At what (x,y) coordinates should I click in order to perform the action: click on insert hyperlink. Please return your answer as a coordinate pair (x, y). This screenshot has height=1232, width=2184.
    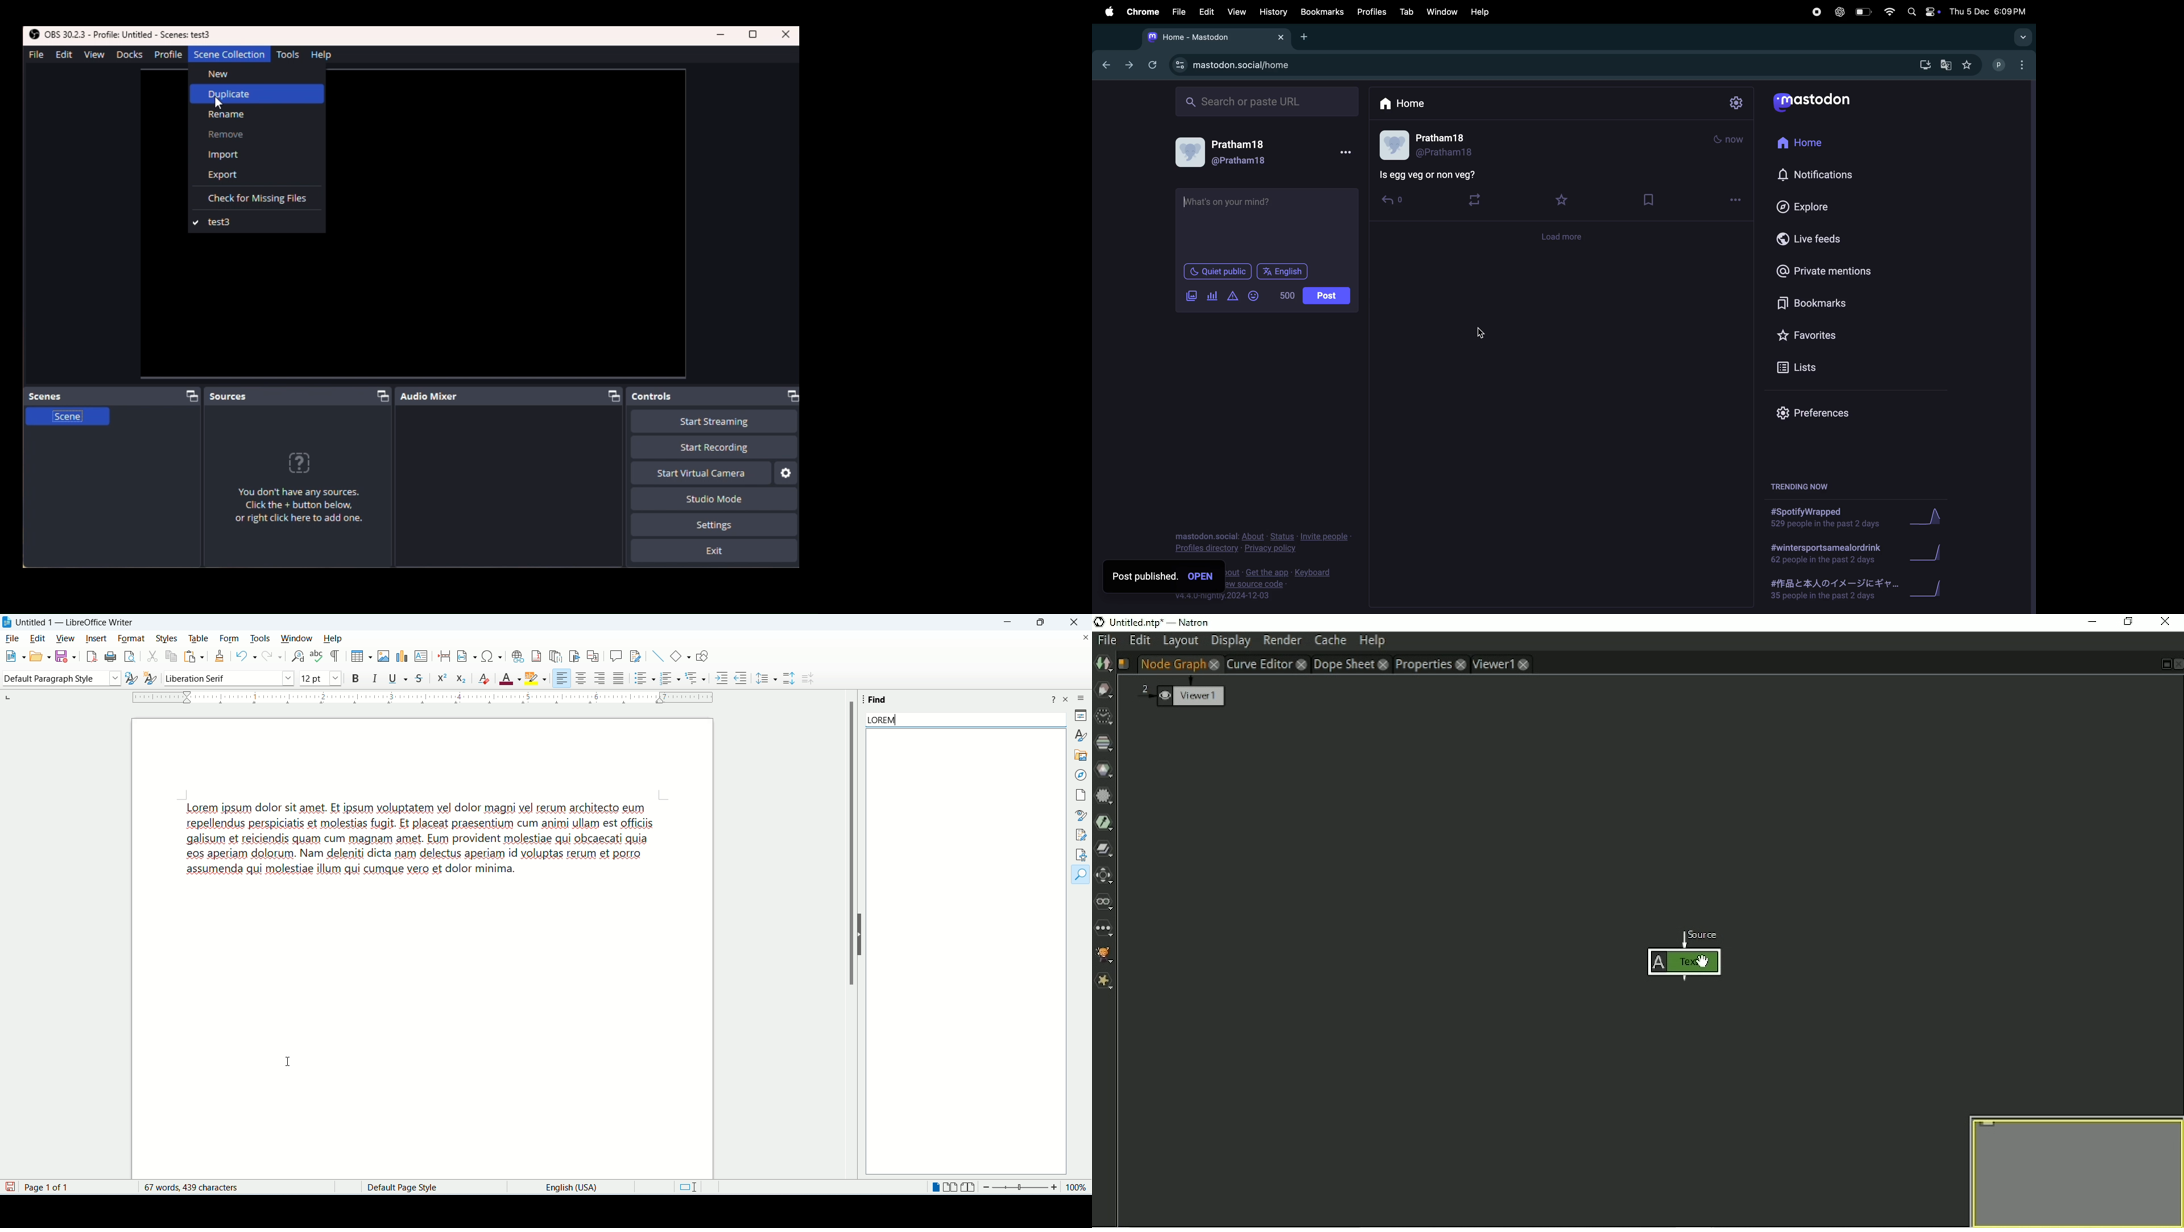
    Looking at the image, I should click on (516, 658).